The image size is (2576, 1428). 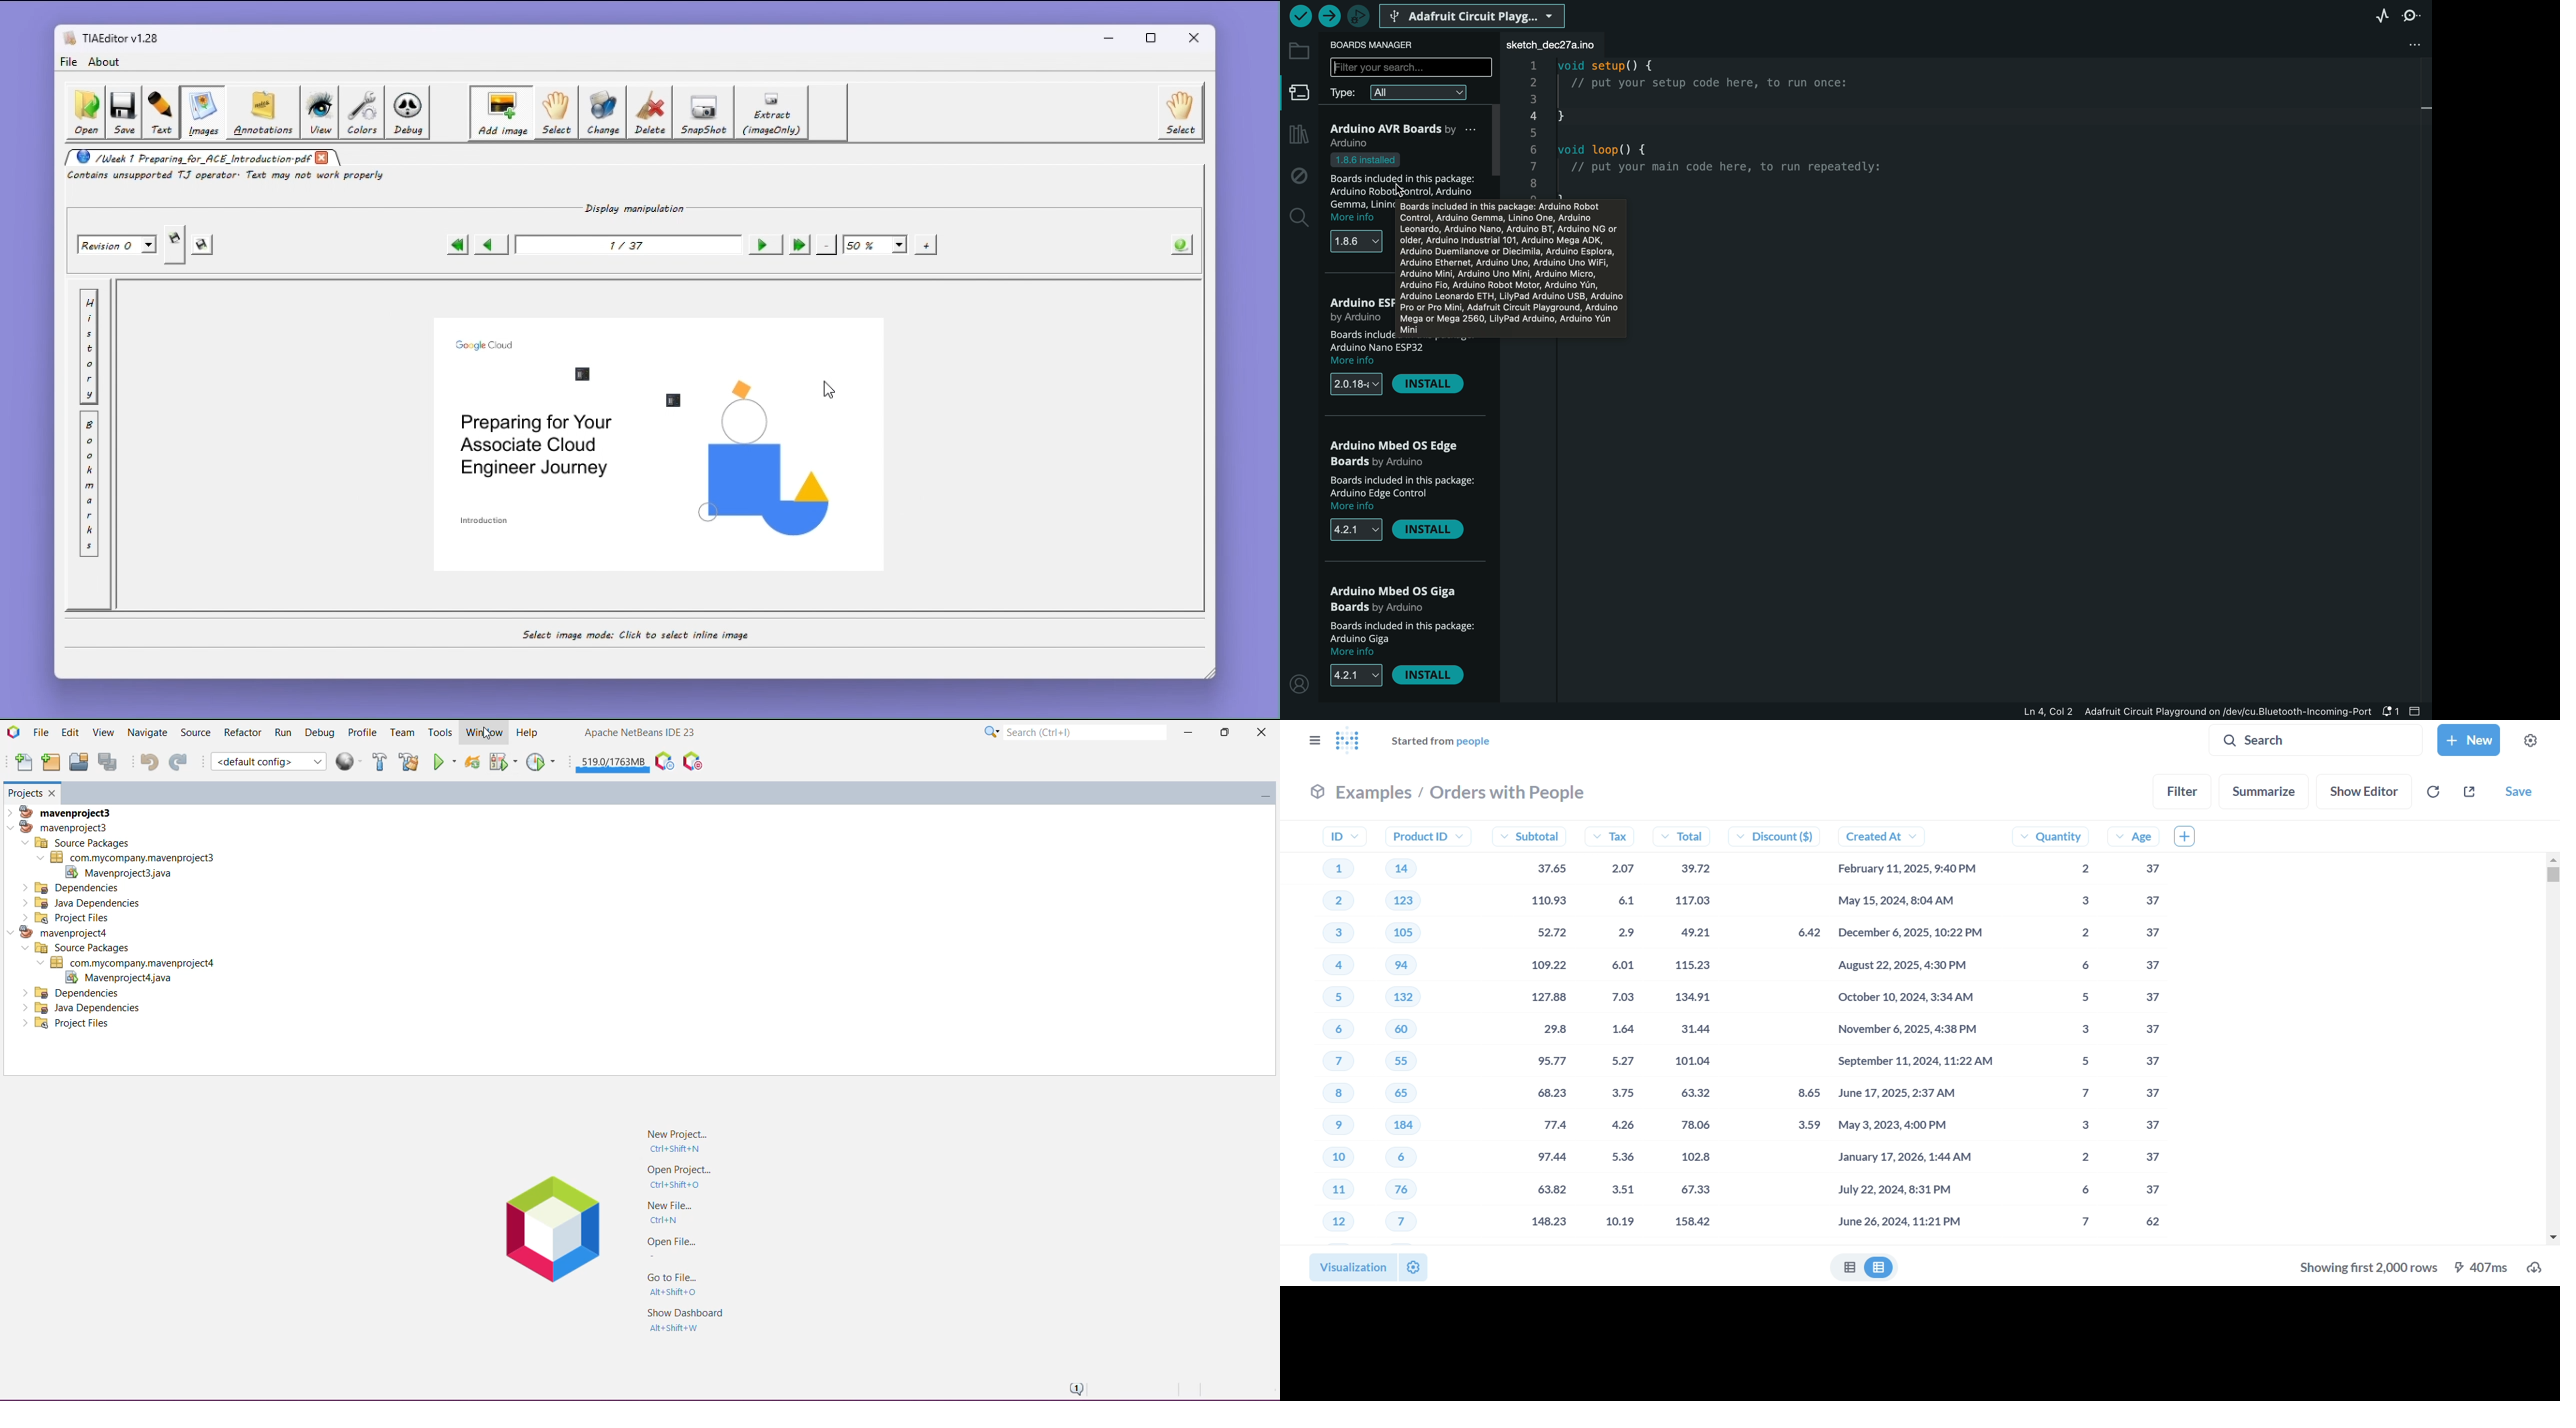 I want to click on Close, so click(x=1259, y=735).